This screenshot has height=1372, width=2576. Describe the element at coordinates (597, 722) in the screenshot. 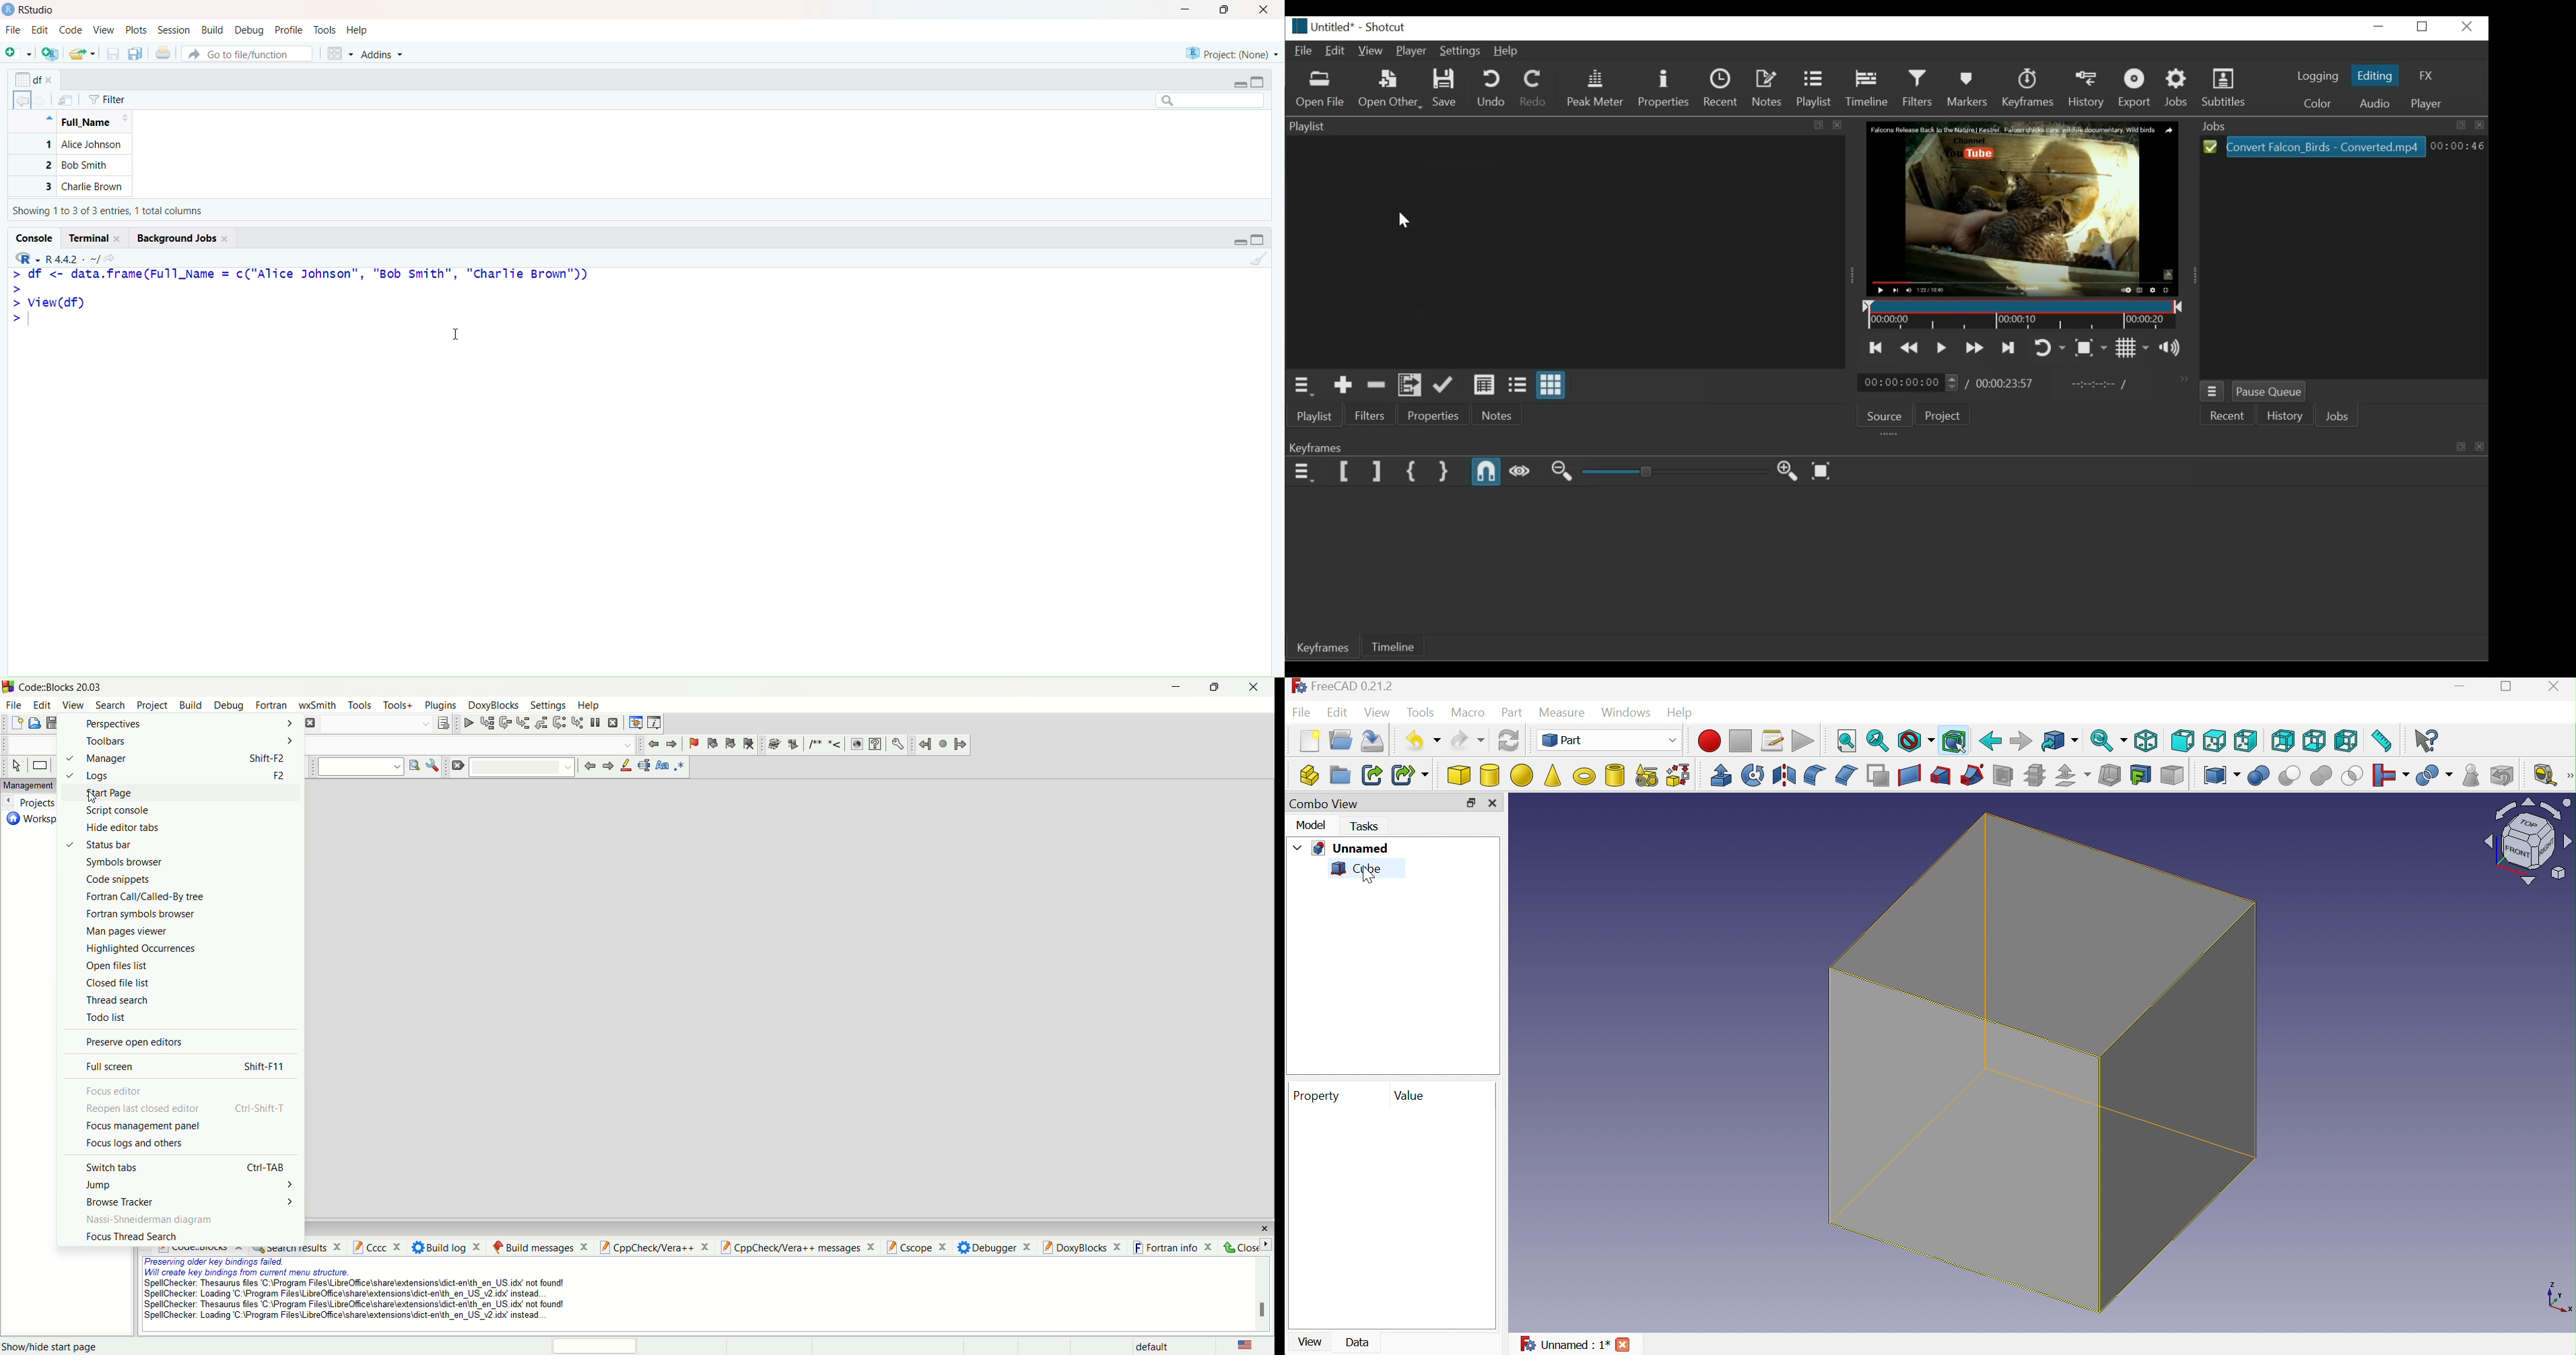

I see `break debugger` at that location.